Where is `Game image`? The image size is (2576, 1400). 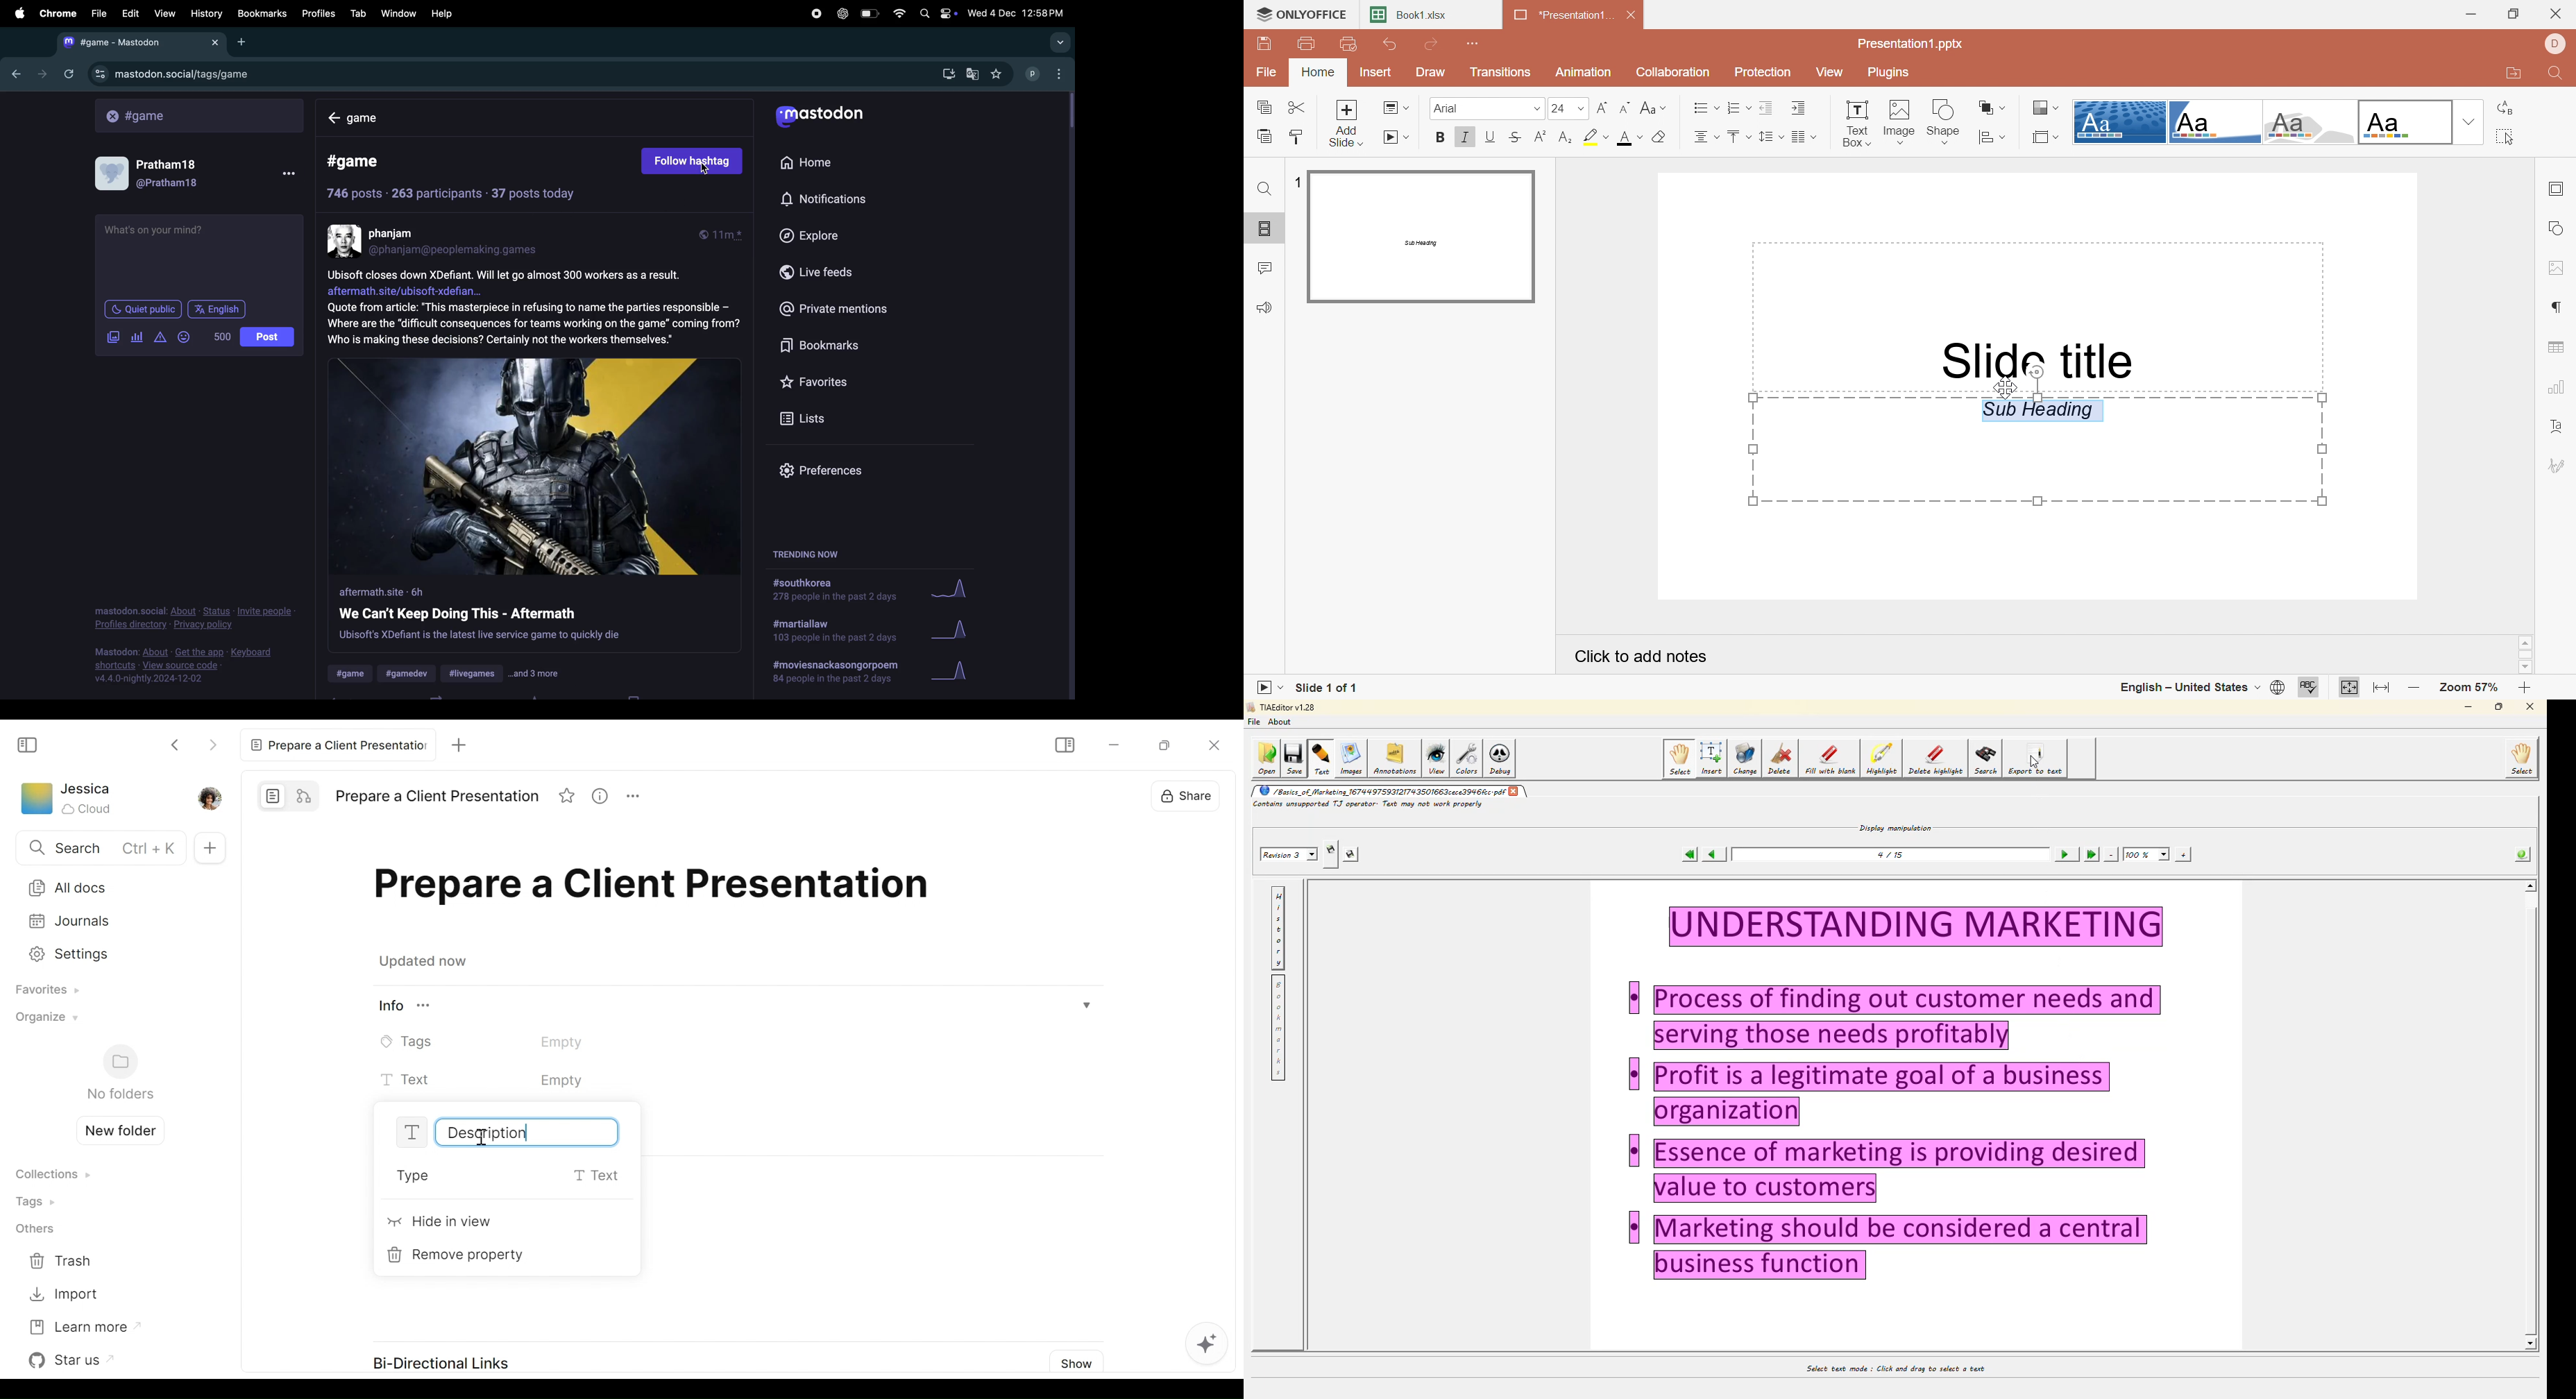 Game image is located at coordinates (536, 465).